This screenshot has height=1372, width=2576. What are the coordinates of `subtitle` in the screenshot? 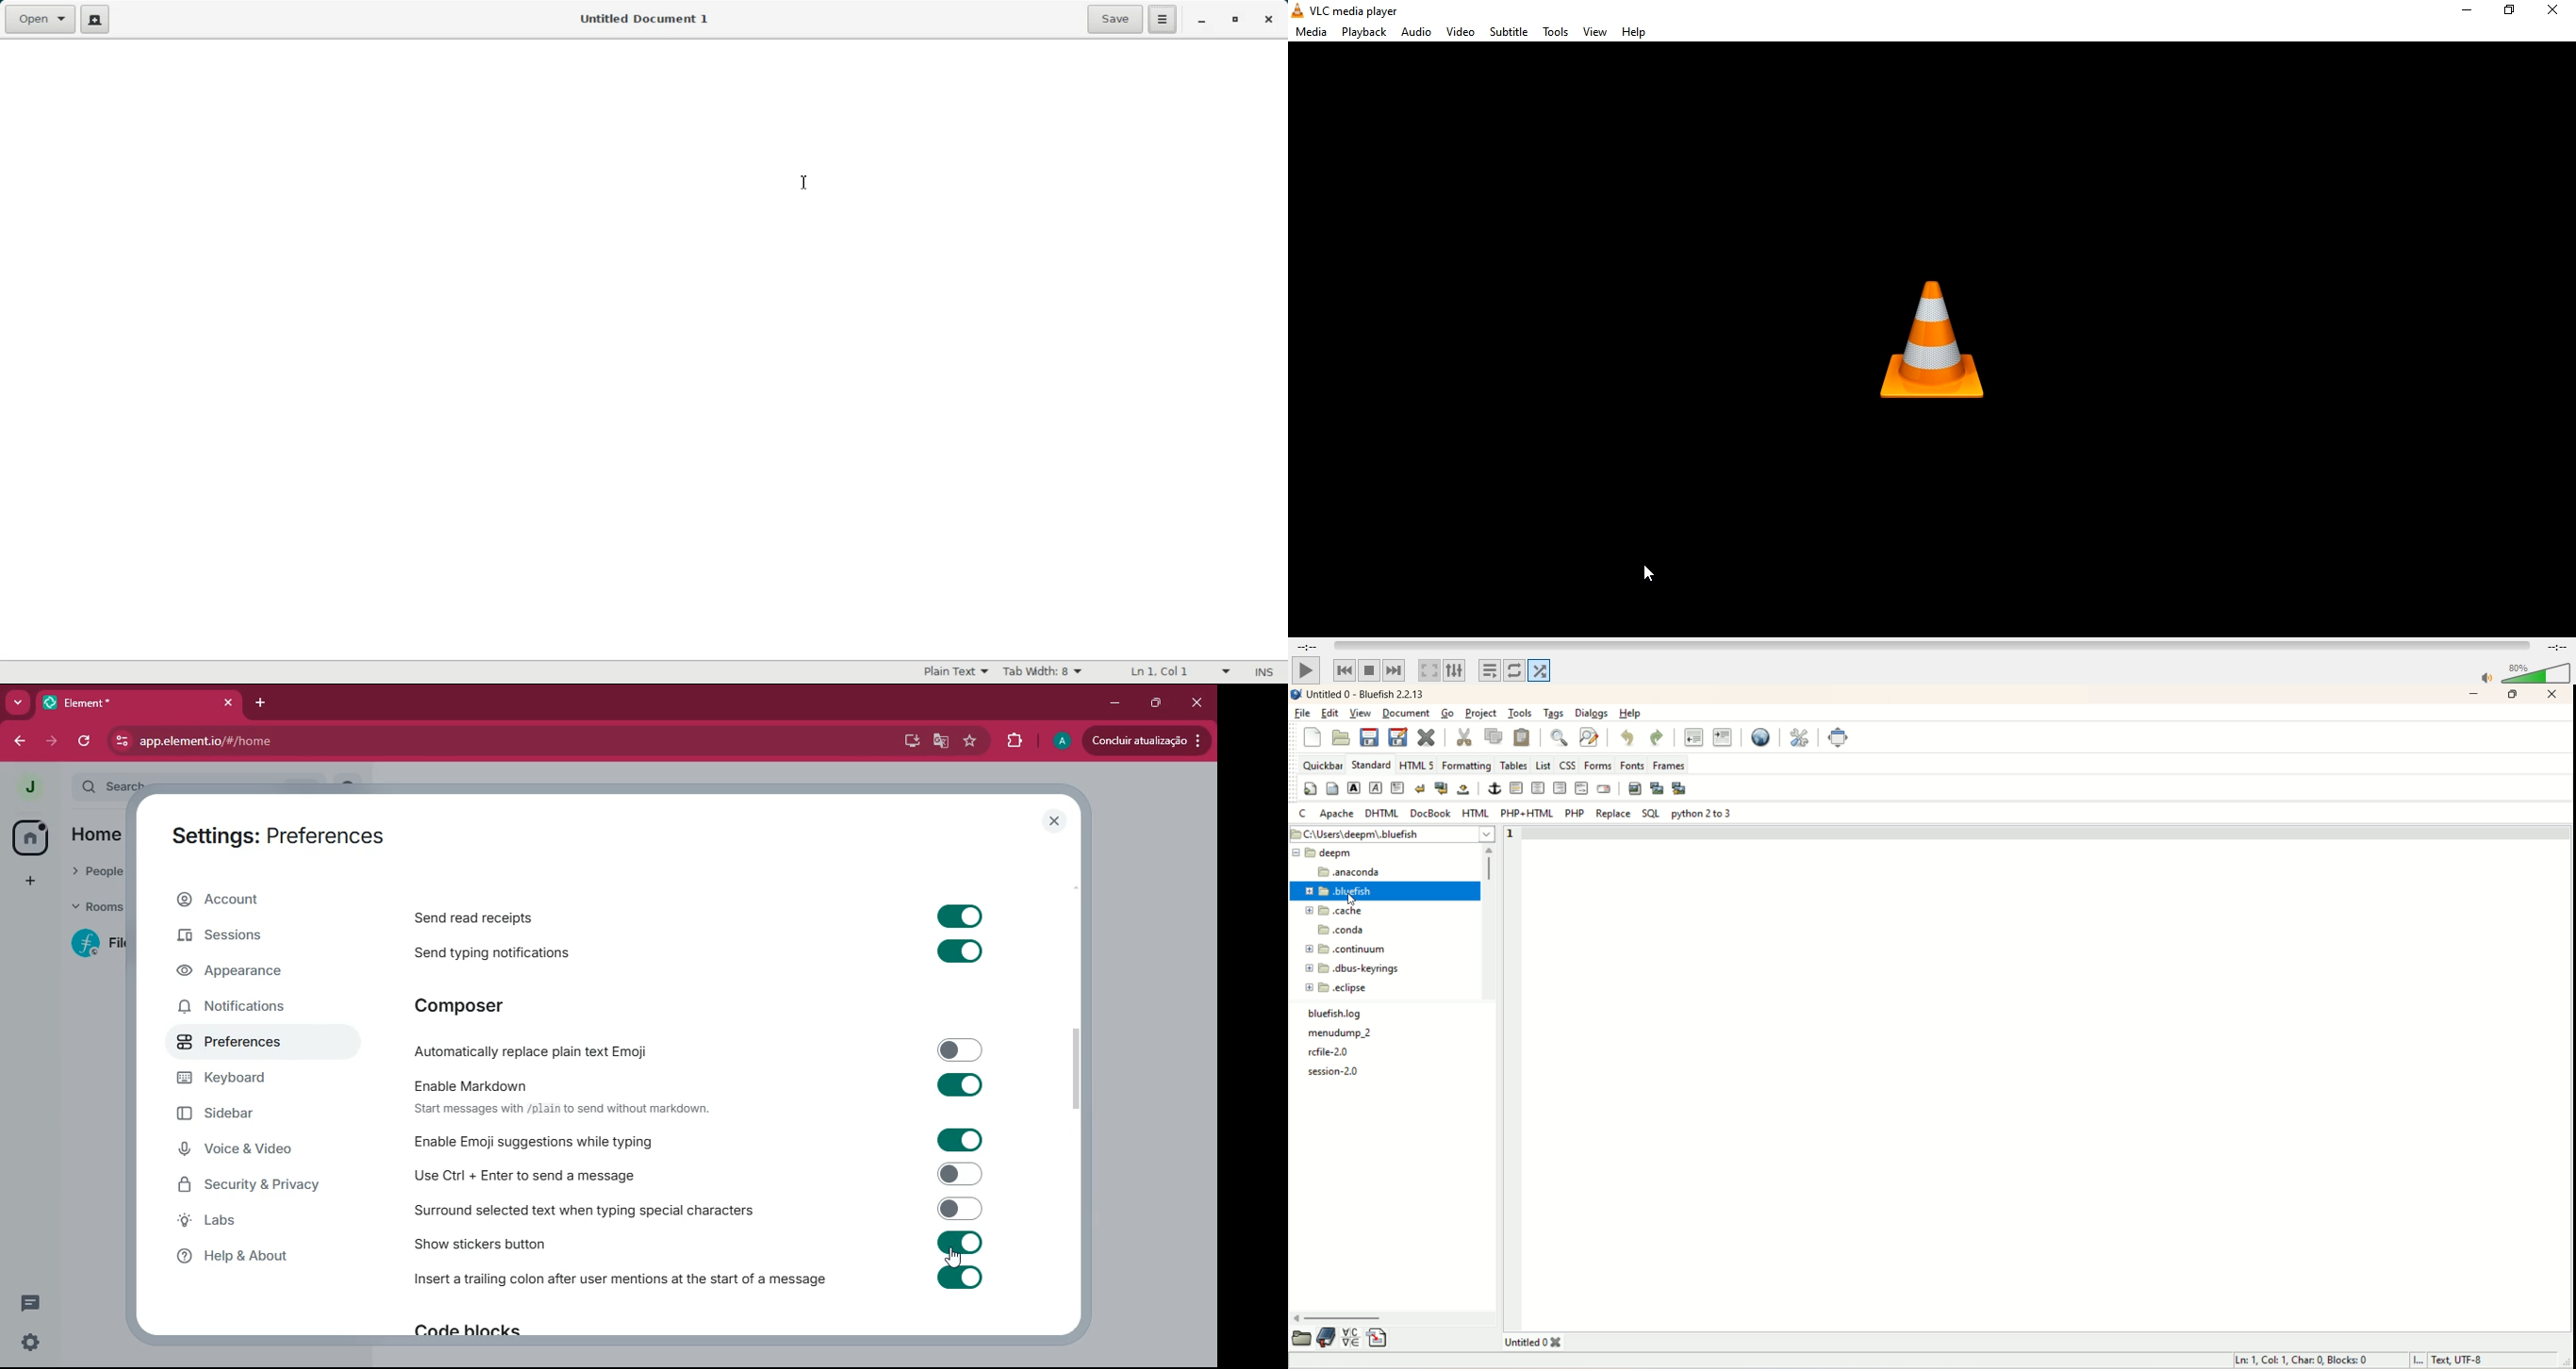 It's located at (1508, 33).